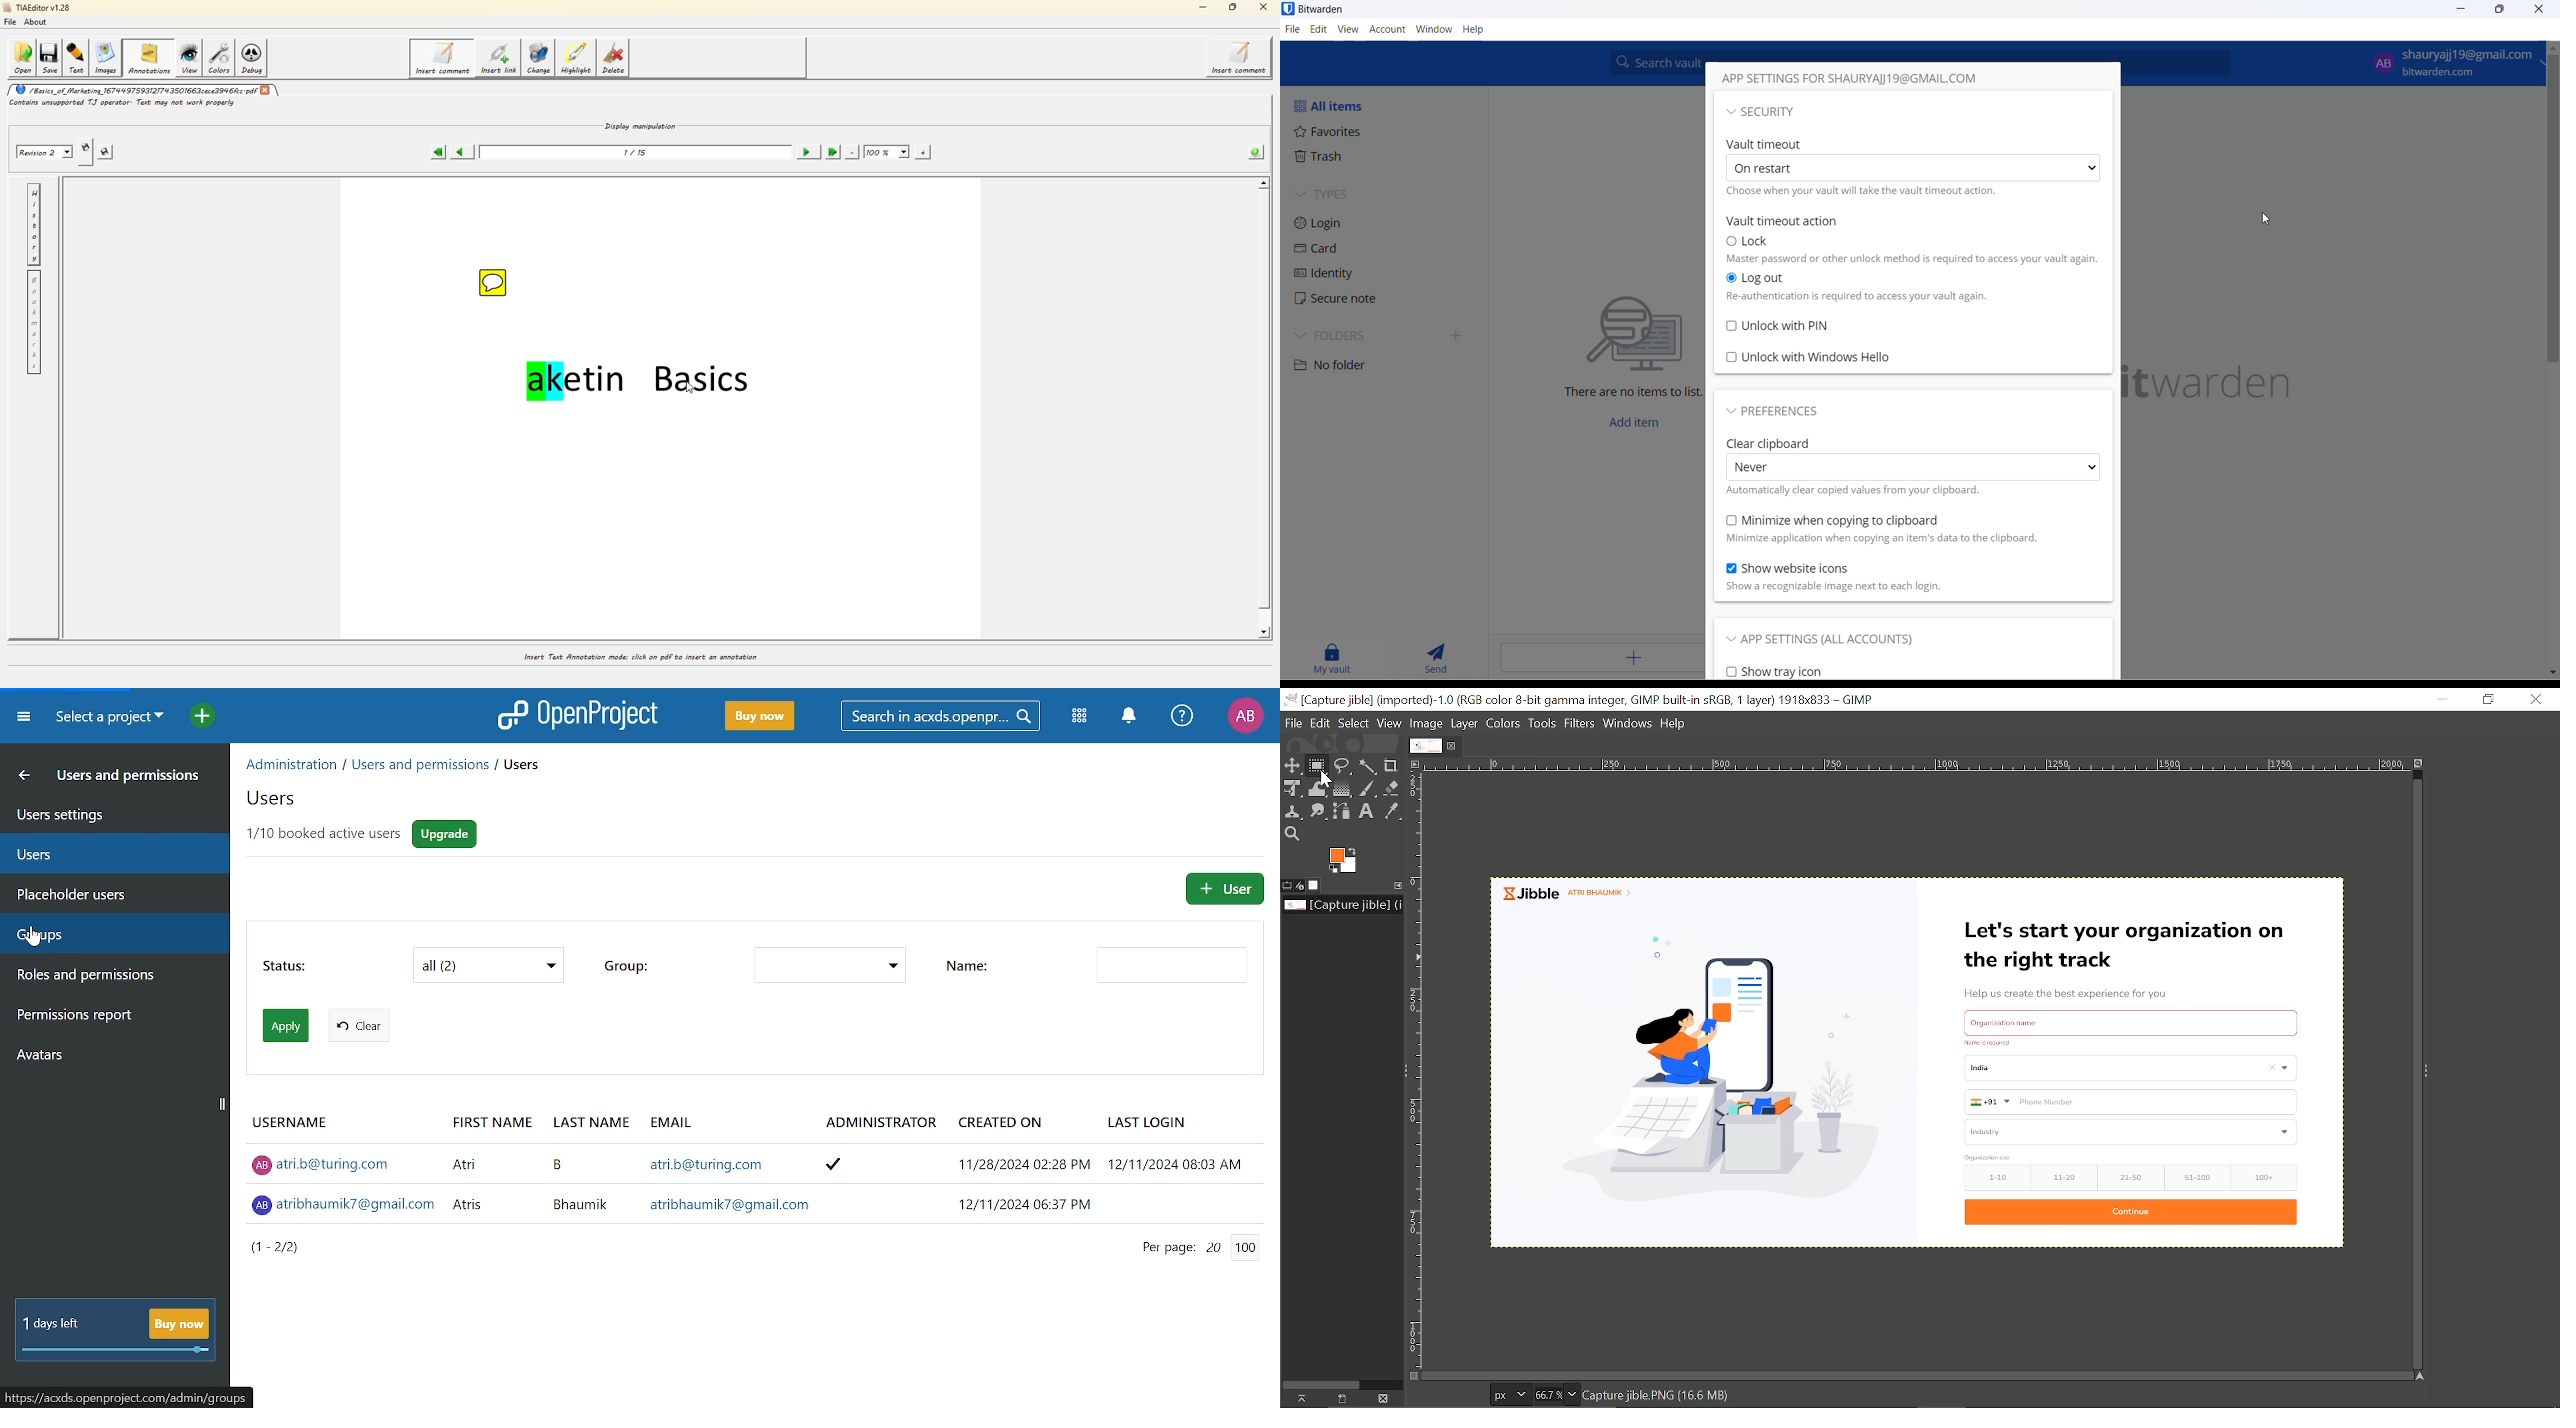 The image size is (2576, 1428). What do you see at coordinates (1413, 1374) in the screenshot?
I see `Toggle quick mask on/off` at bounding box center [1413, 1374].